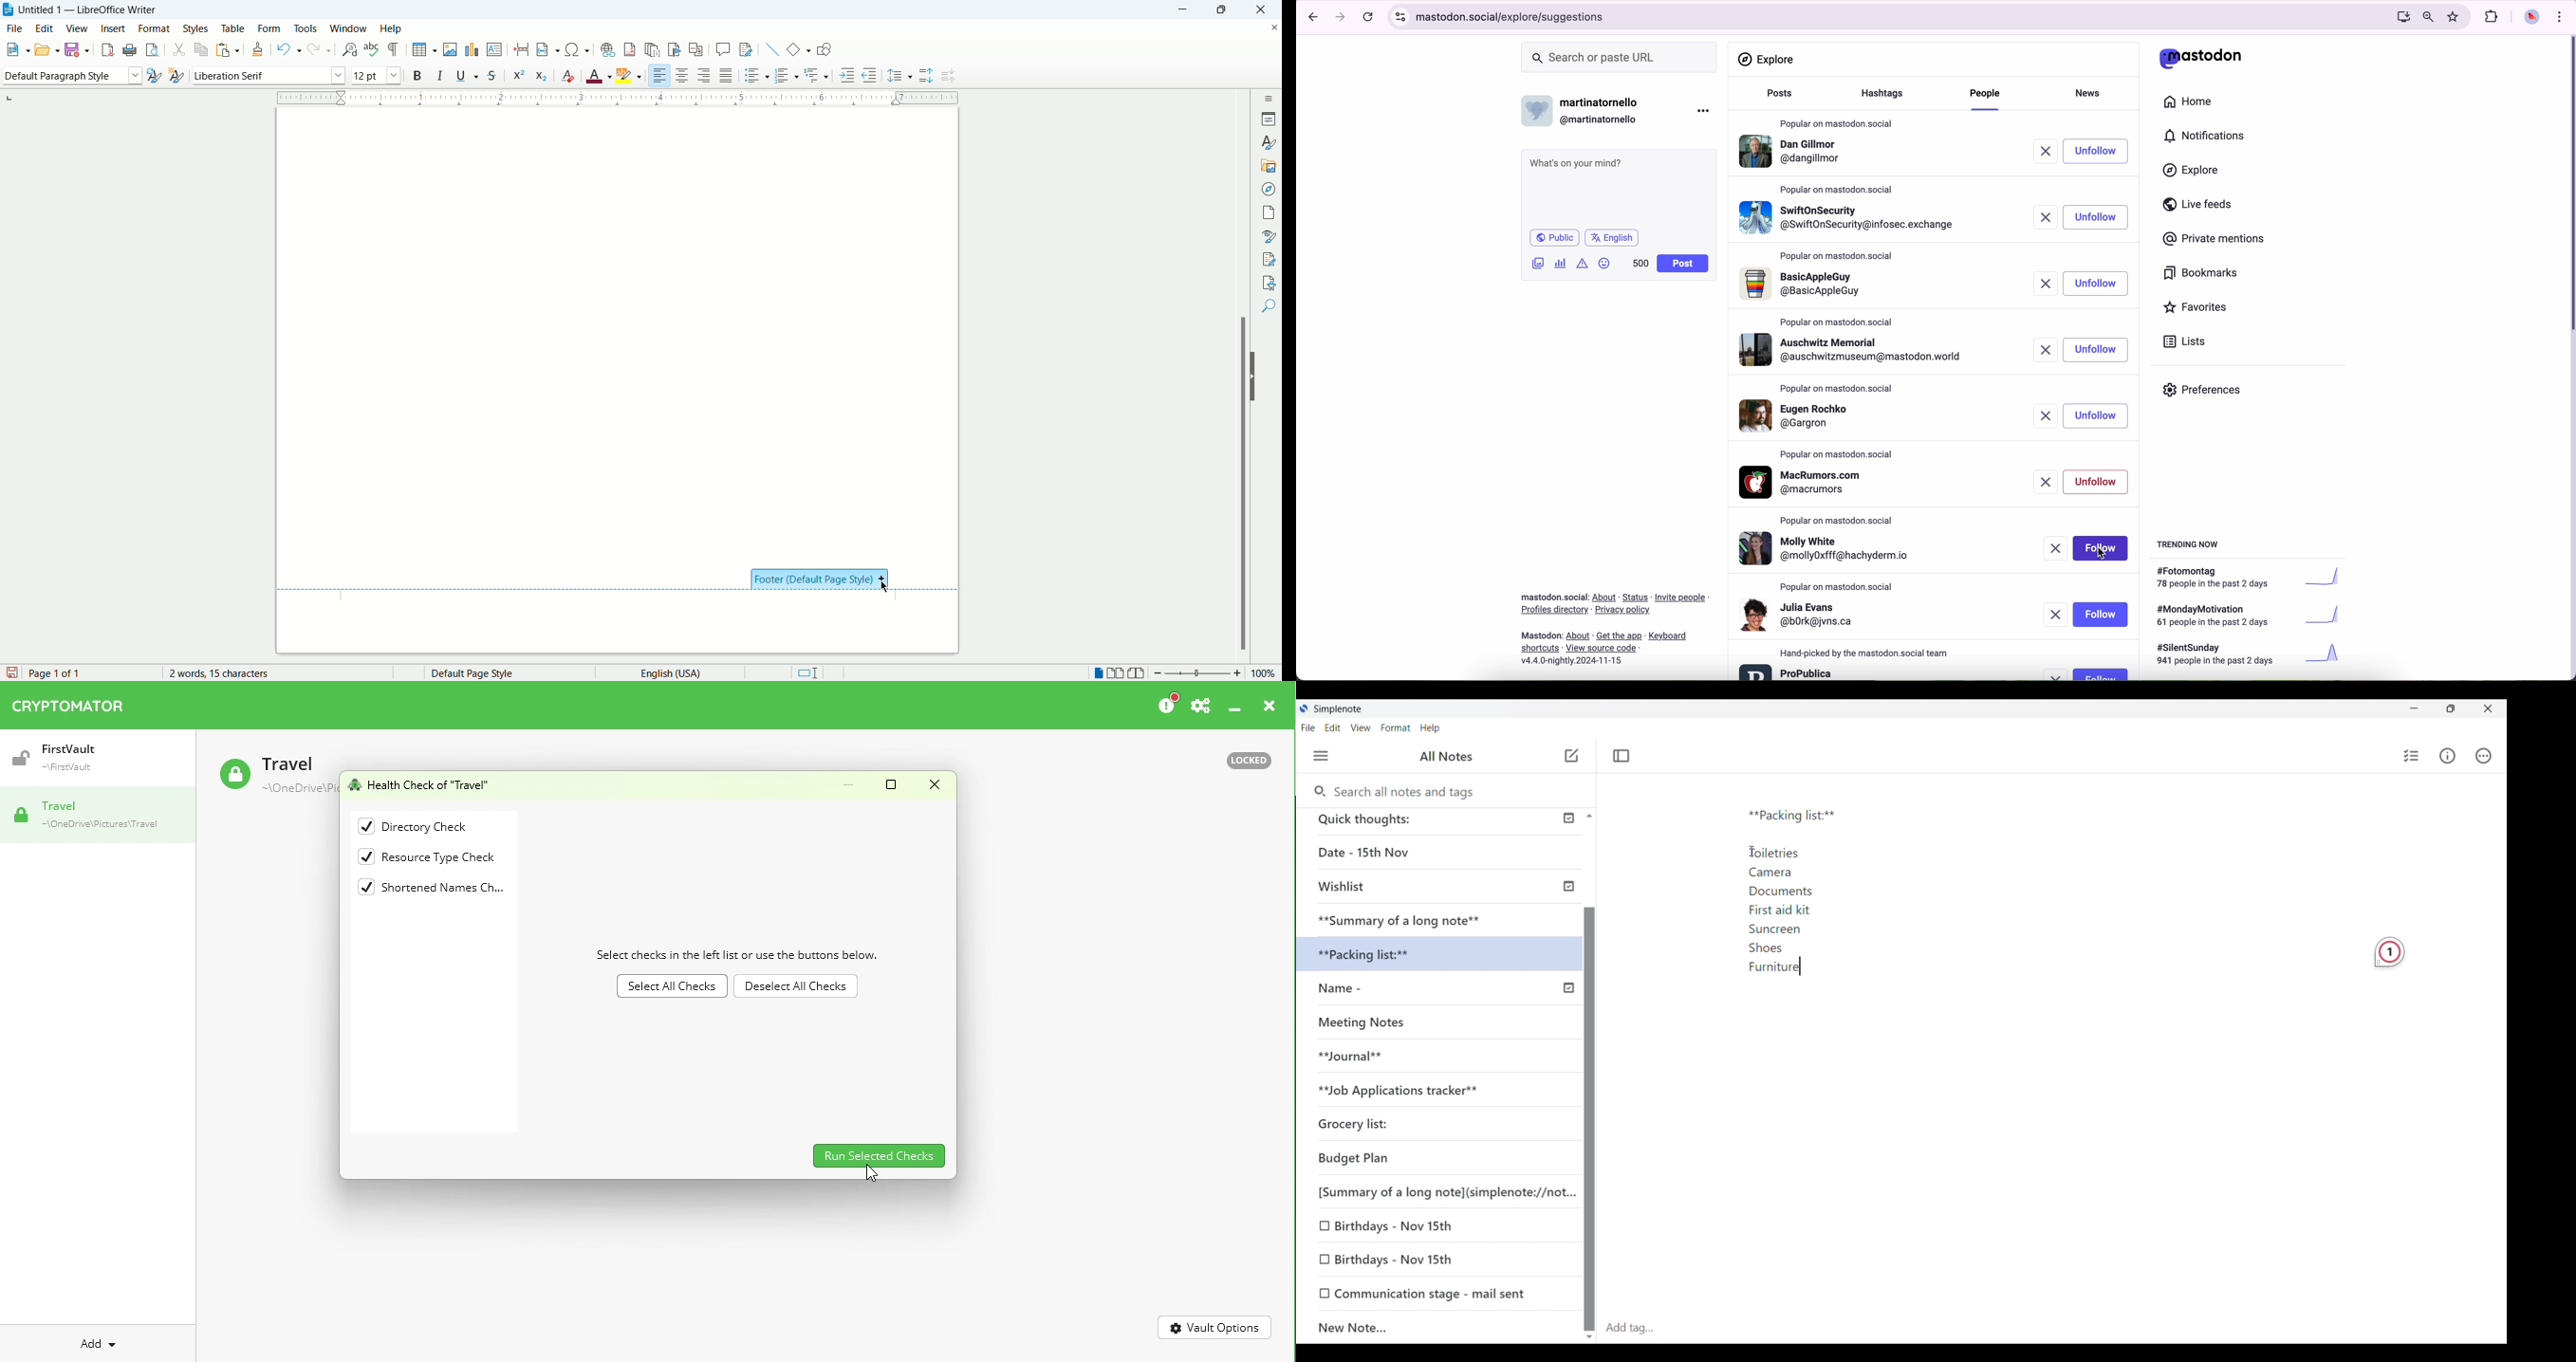 The height and width of the screenshot is (1372, 2576). Describe the element at coordinates (1271, 188) in the screenshot. I see `navigator` at that location.